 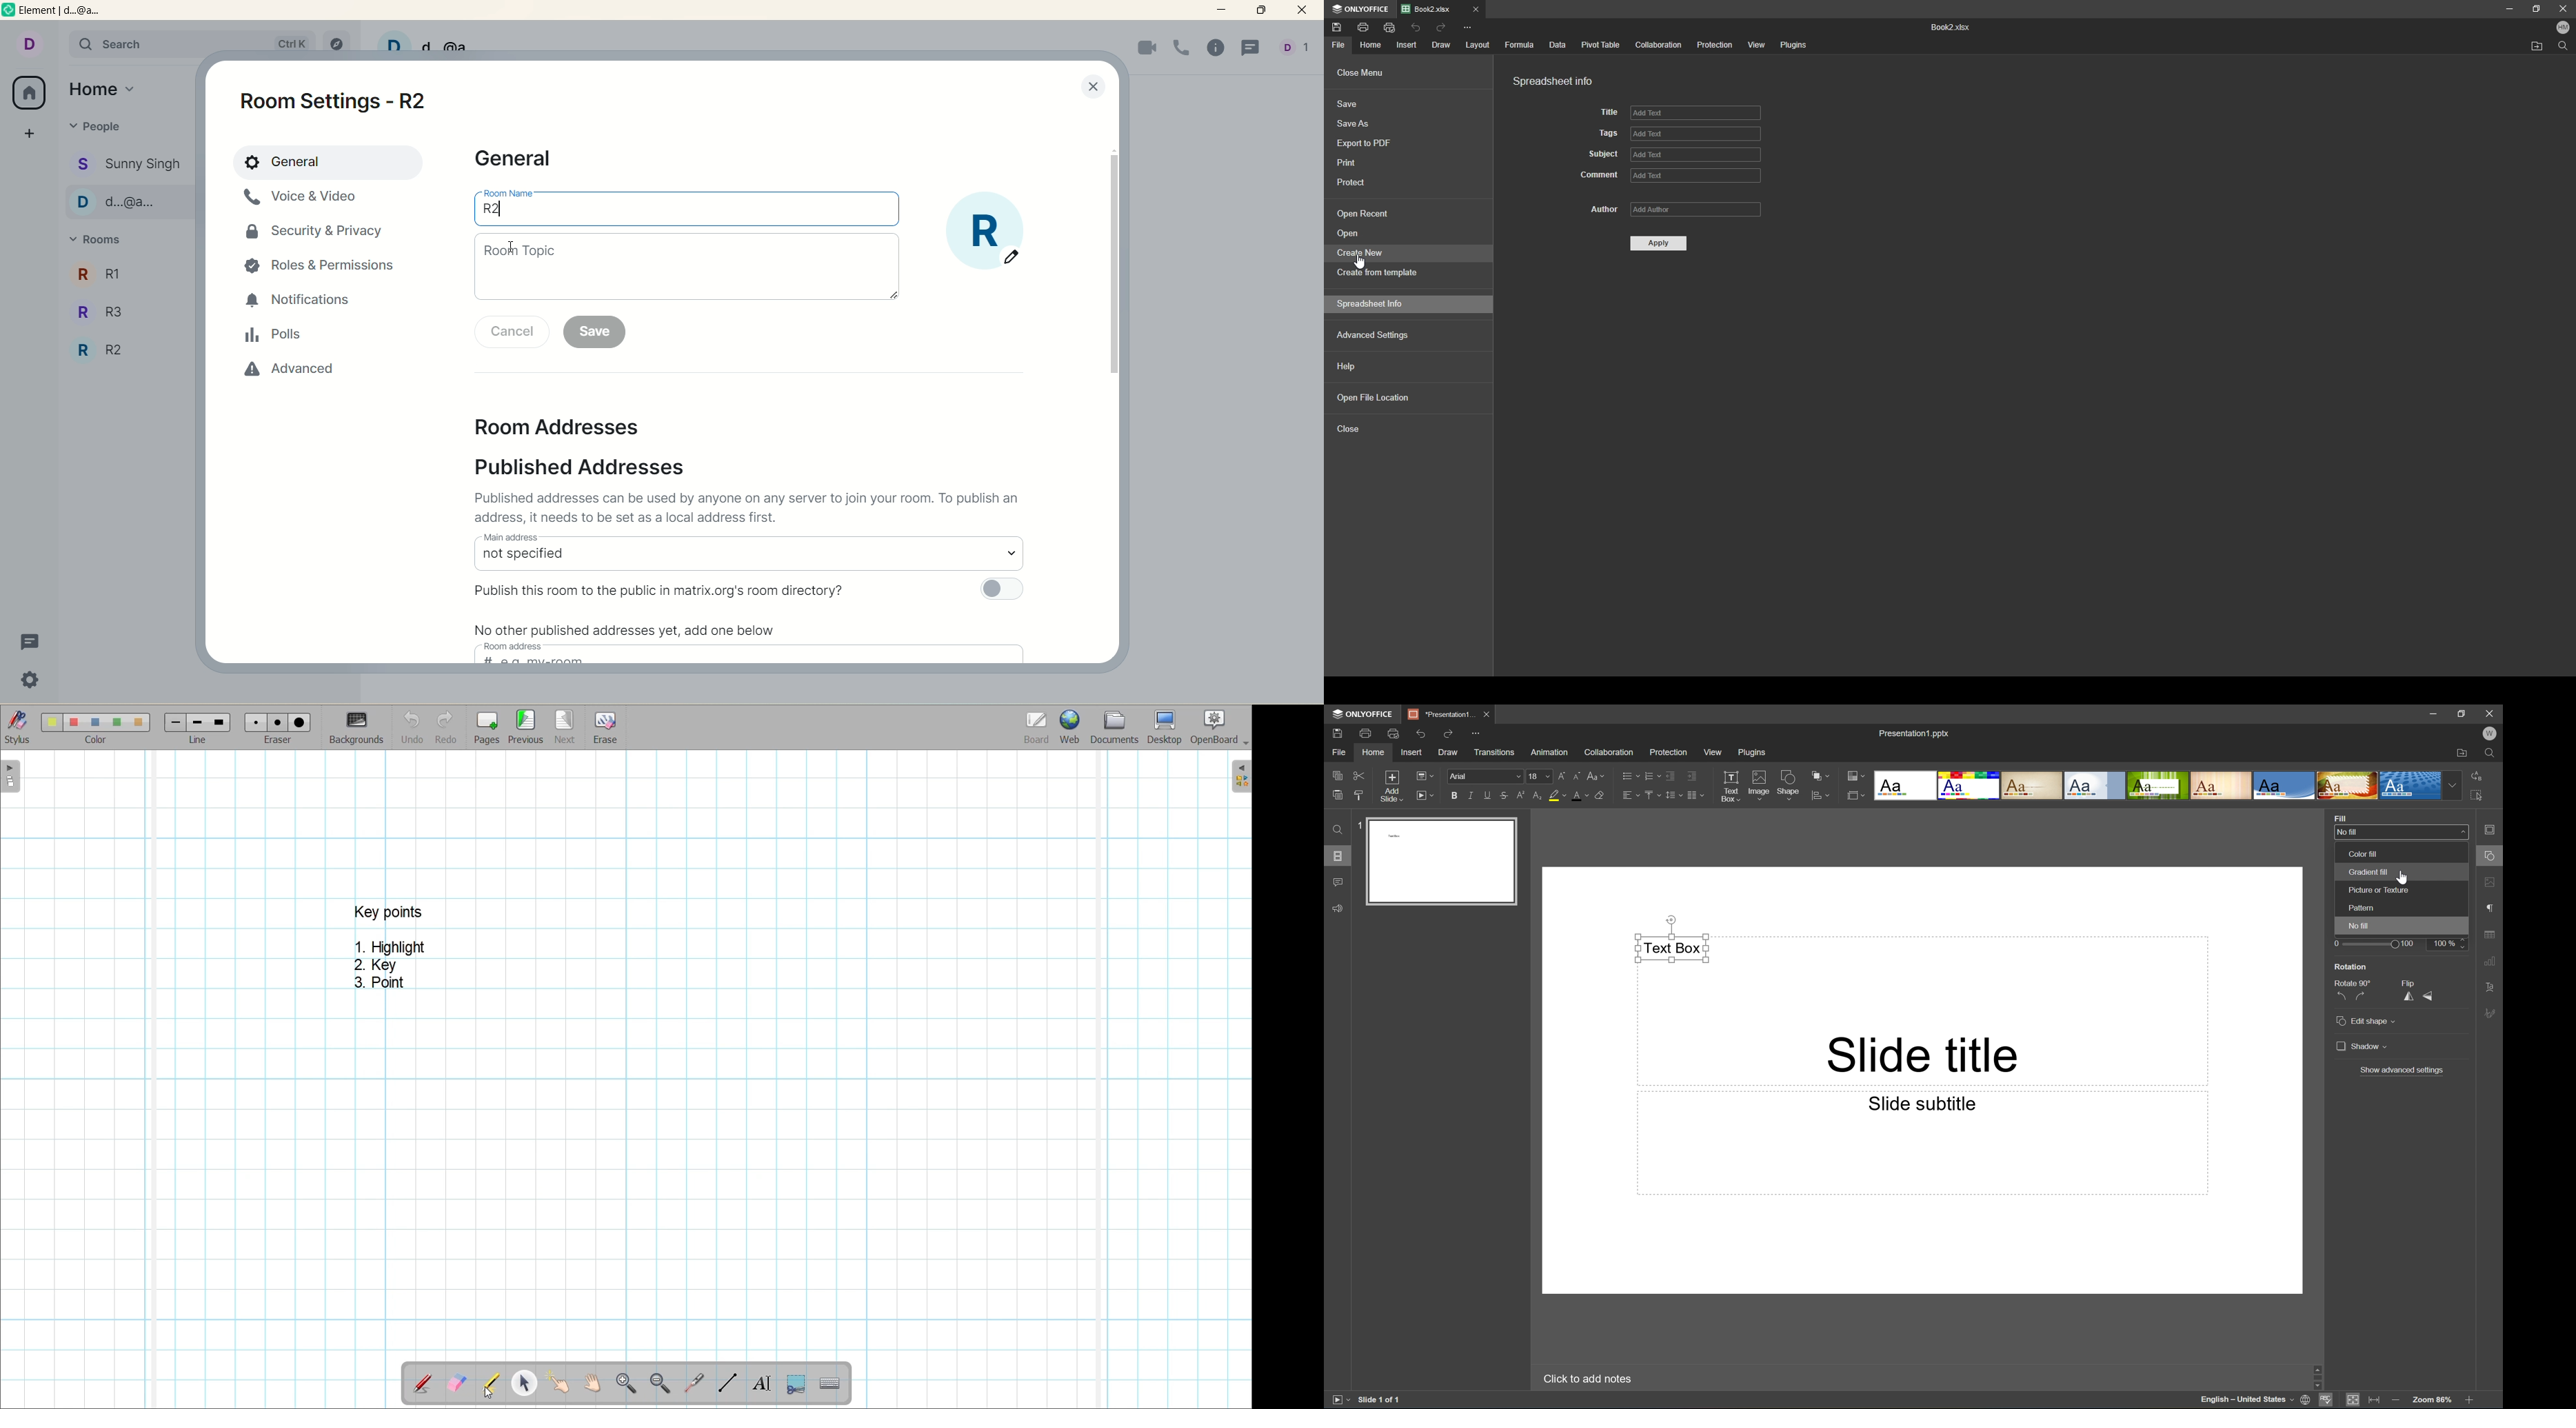 What do you see at coordinates (1715, 44) in the screenshot?
I see `protection` at bounding box center [1715, 44].